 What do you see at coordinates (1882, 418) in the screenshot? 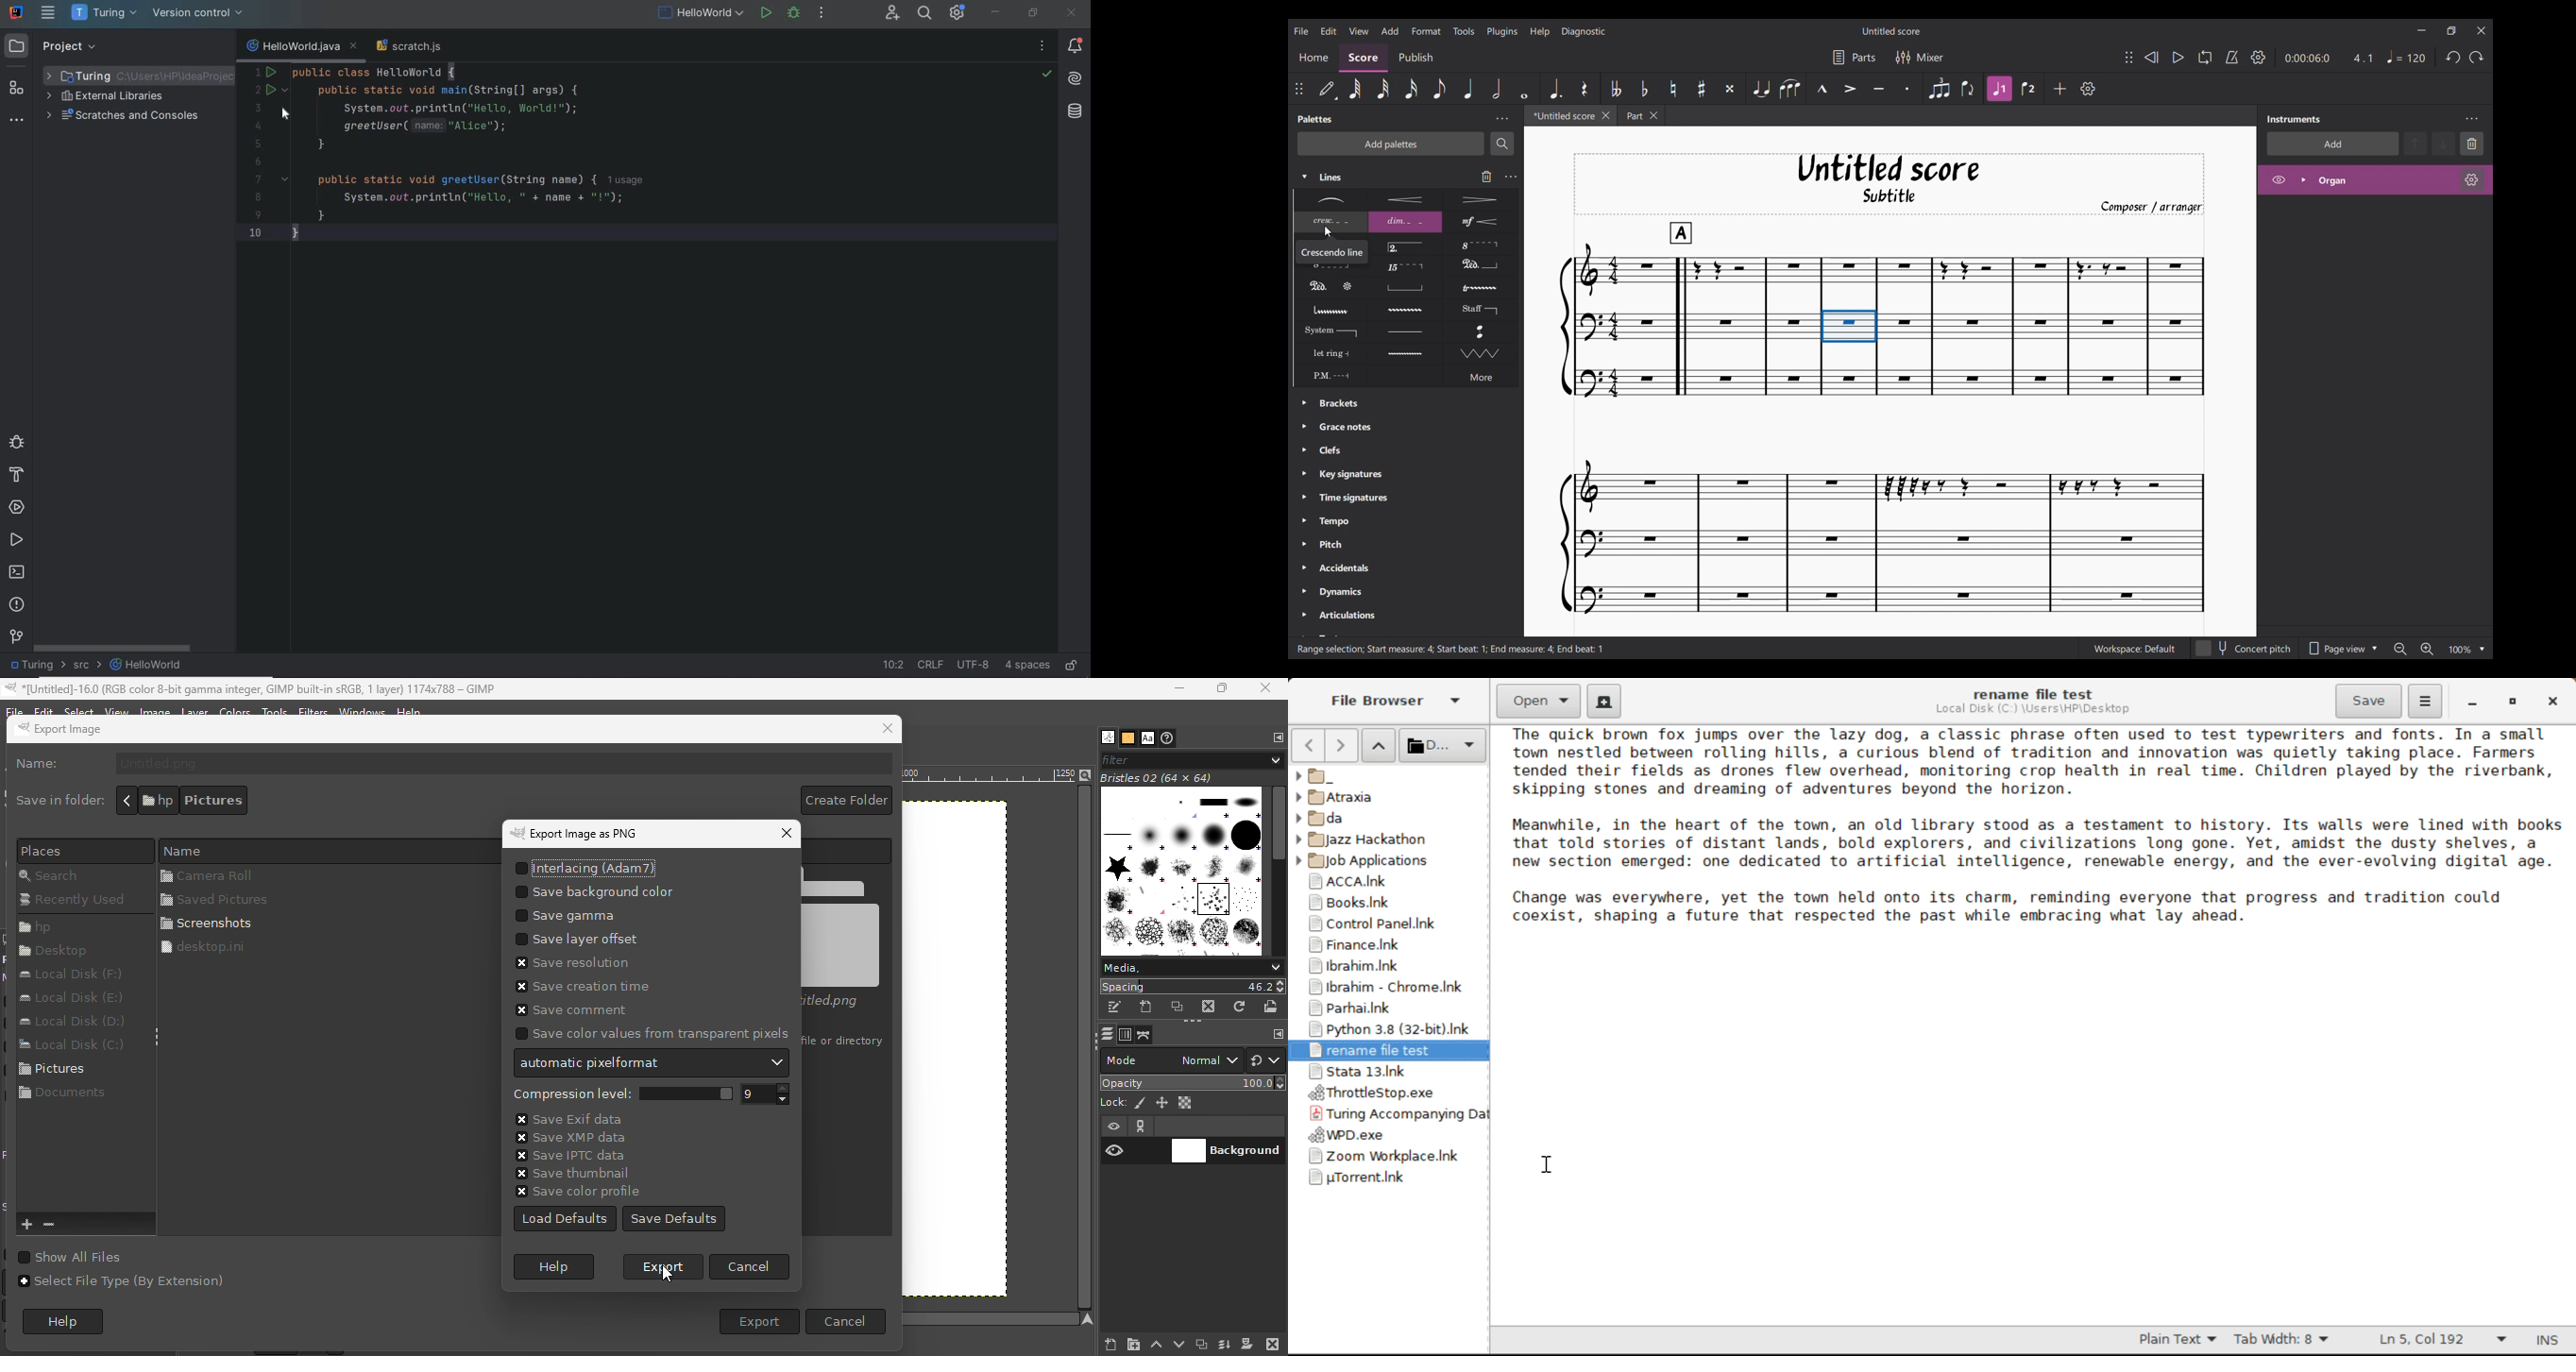
I see `Current score` at bounding box center [1882, 418].